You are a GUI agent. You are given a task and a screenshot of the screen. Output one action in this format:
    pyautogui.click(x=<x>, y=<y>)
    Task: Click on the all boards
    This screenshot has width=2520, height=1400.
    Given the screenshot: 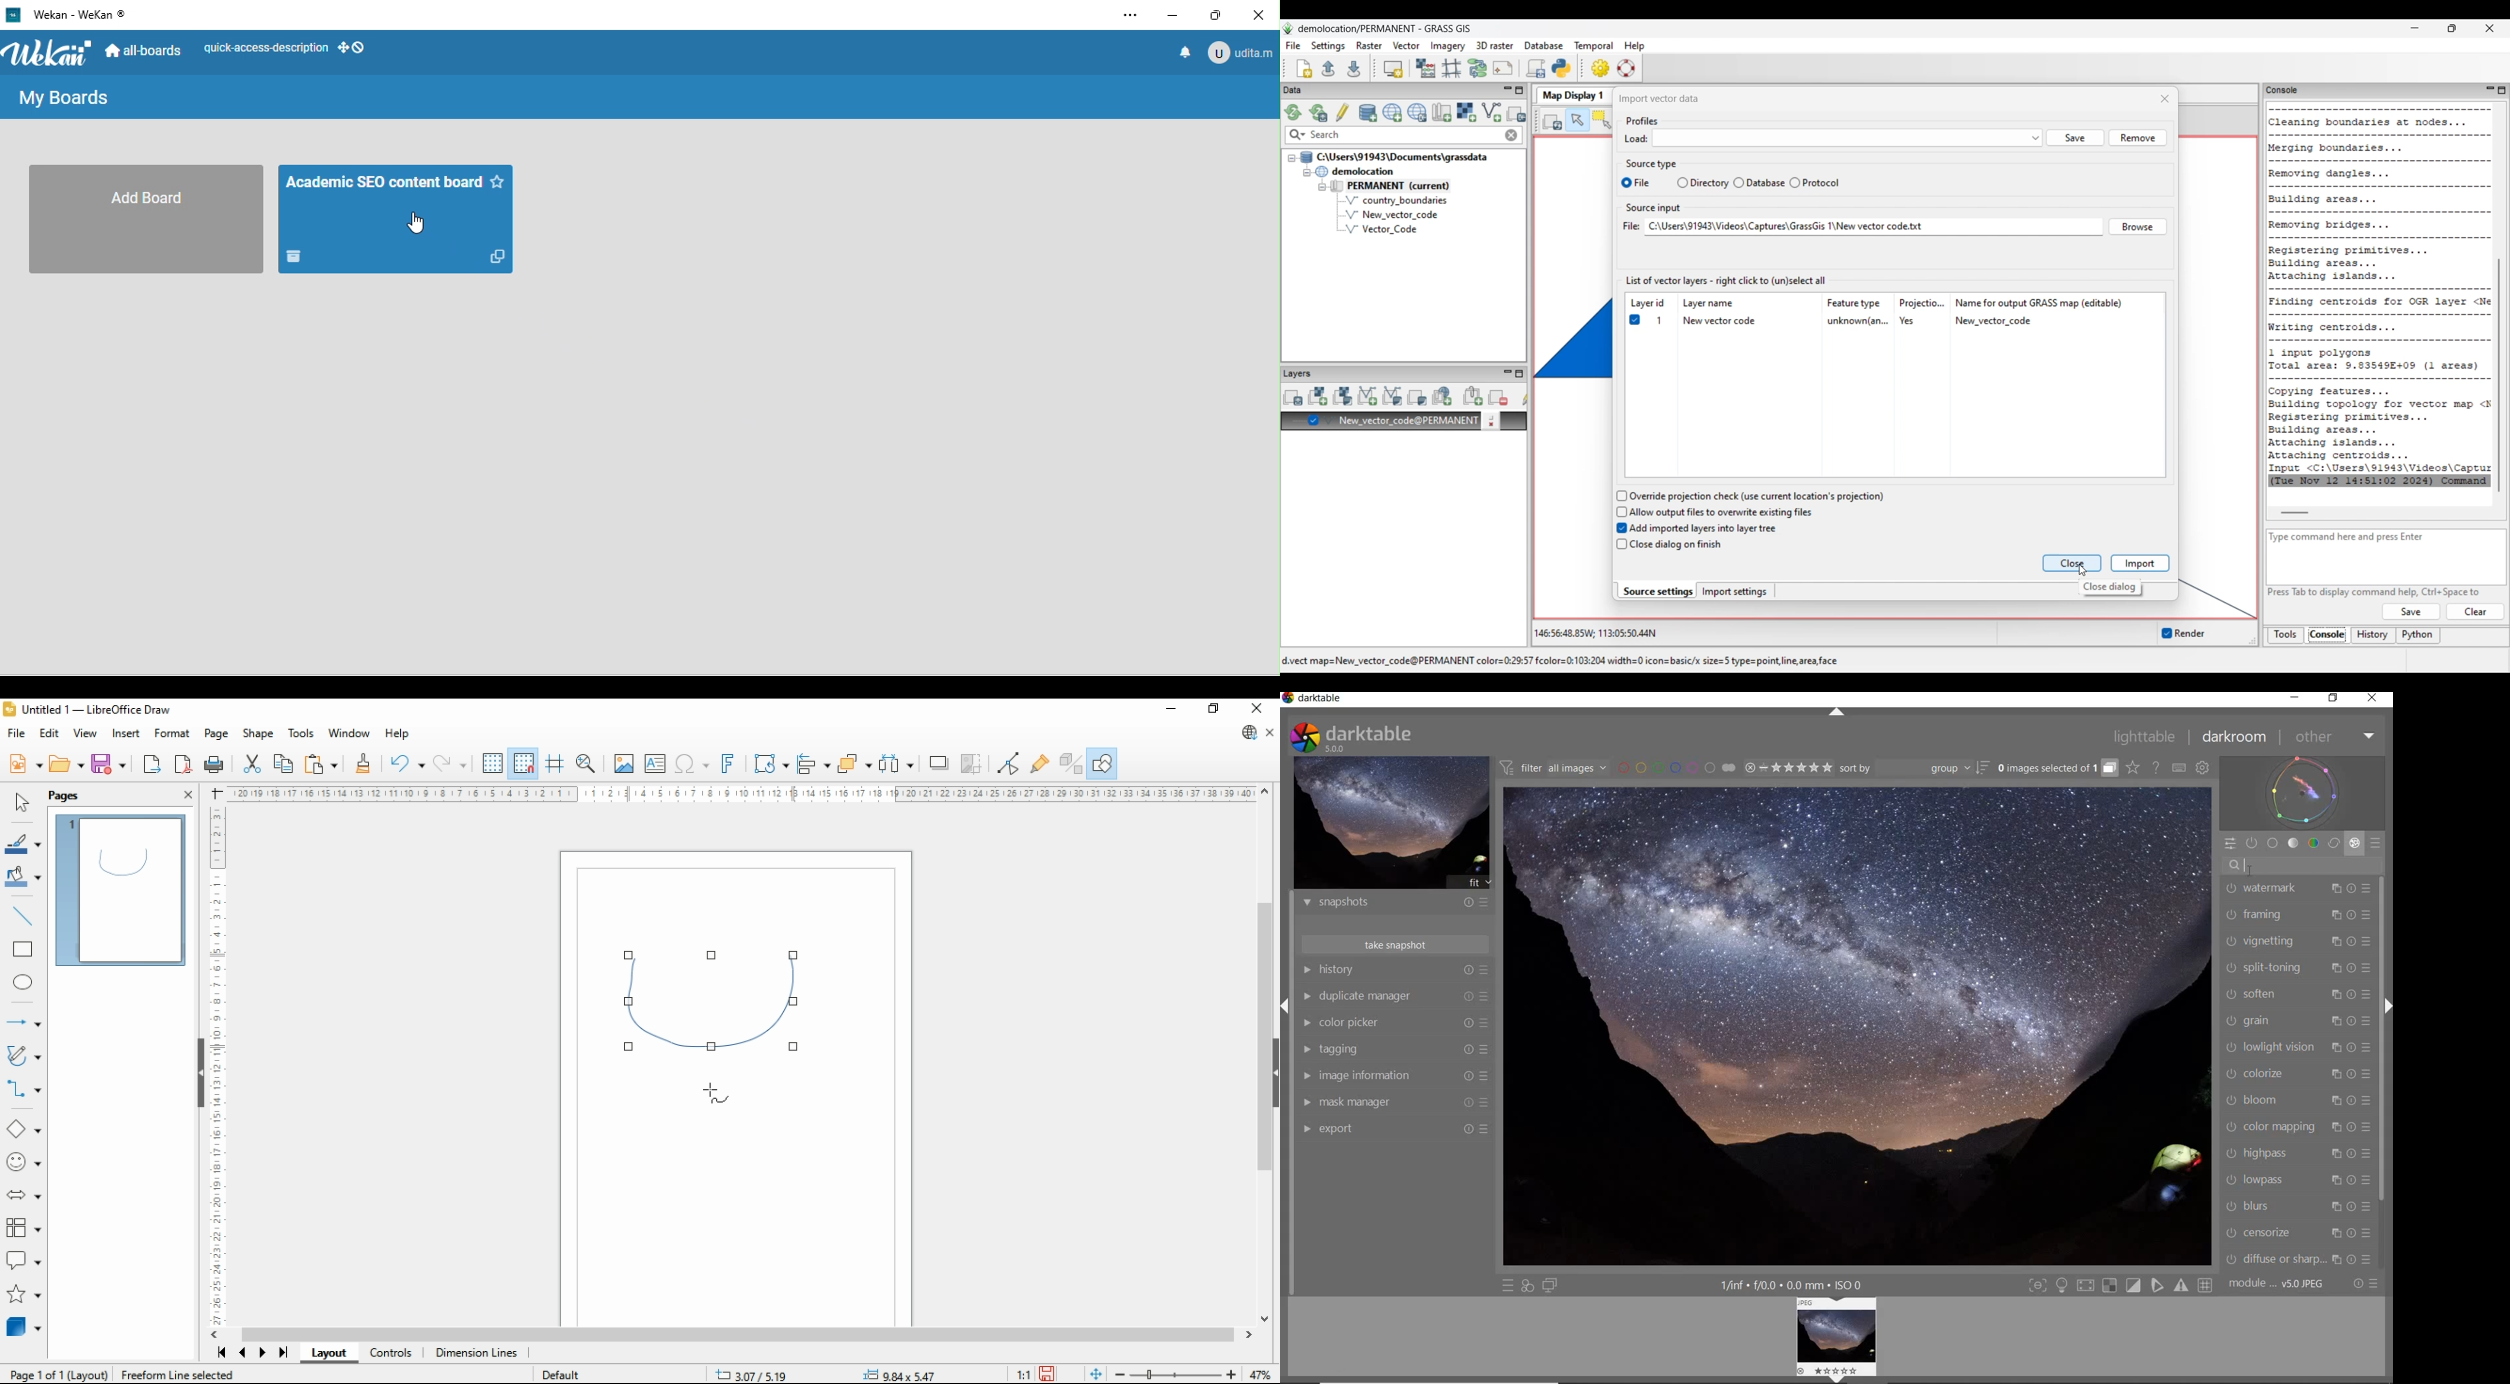 What is the action you would take?
    pyautogui.click(x=145, y=51)
    